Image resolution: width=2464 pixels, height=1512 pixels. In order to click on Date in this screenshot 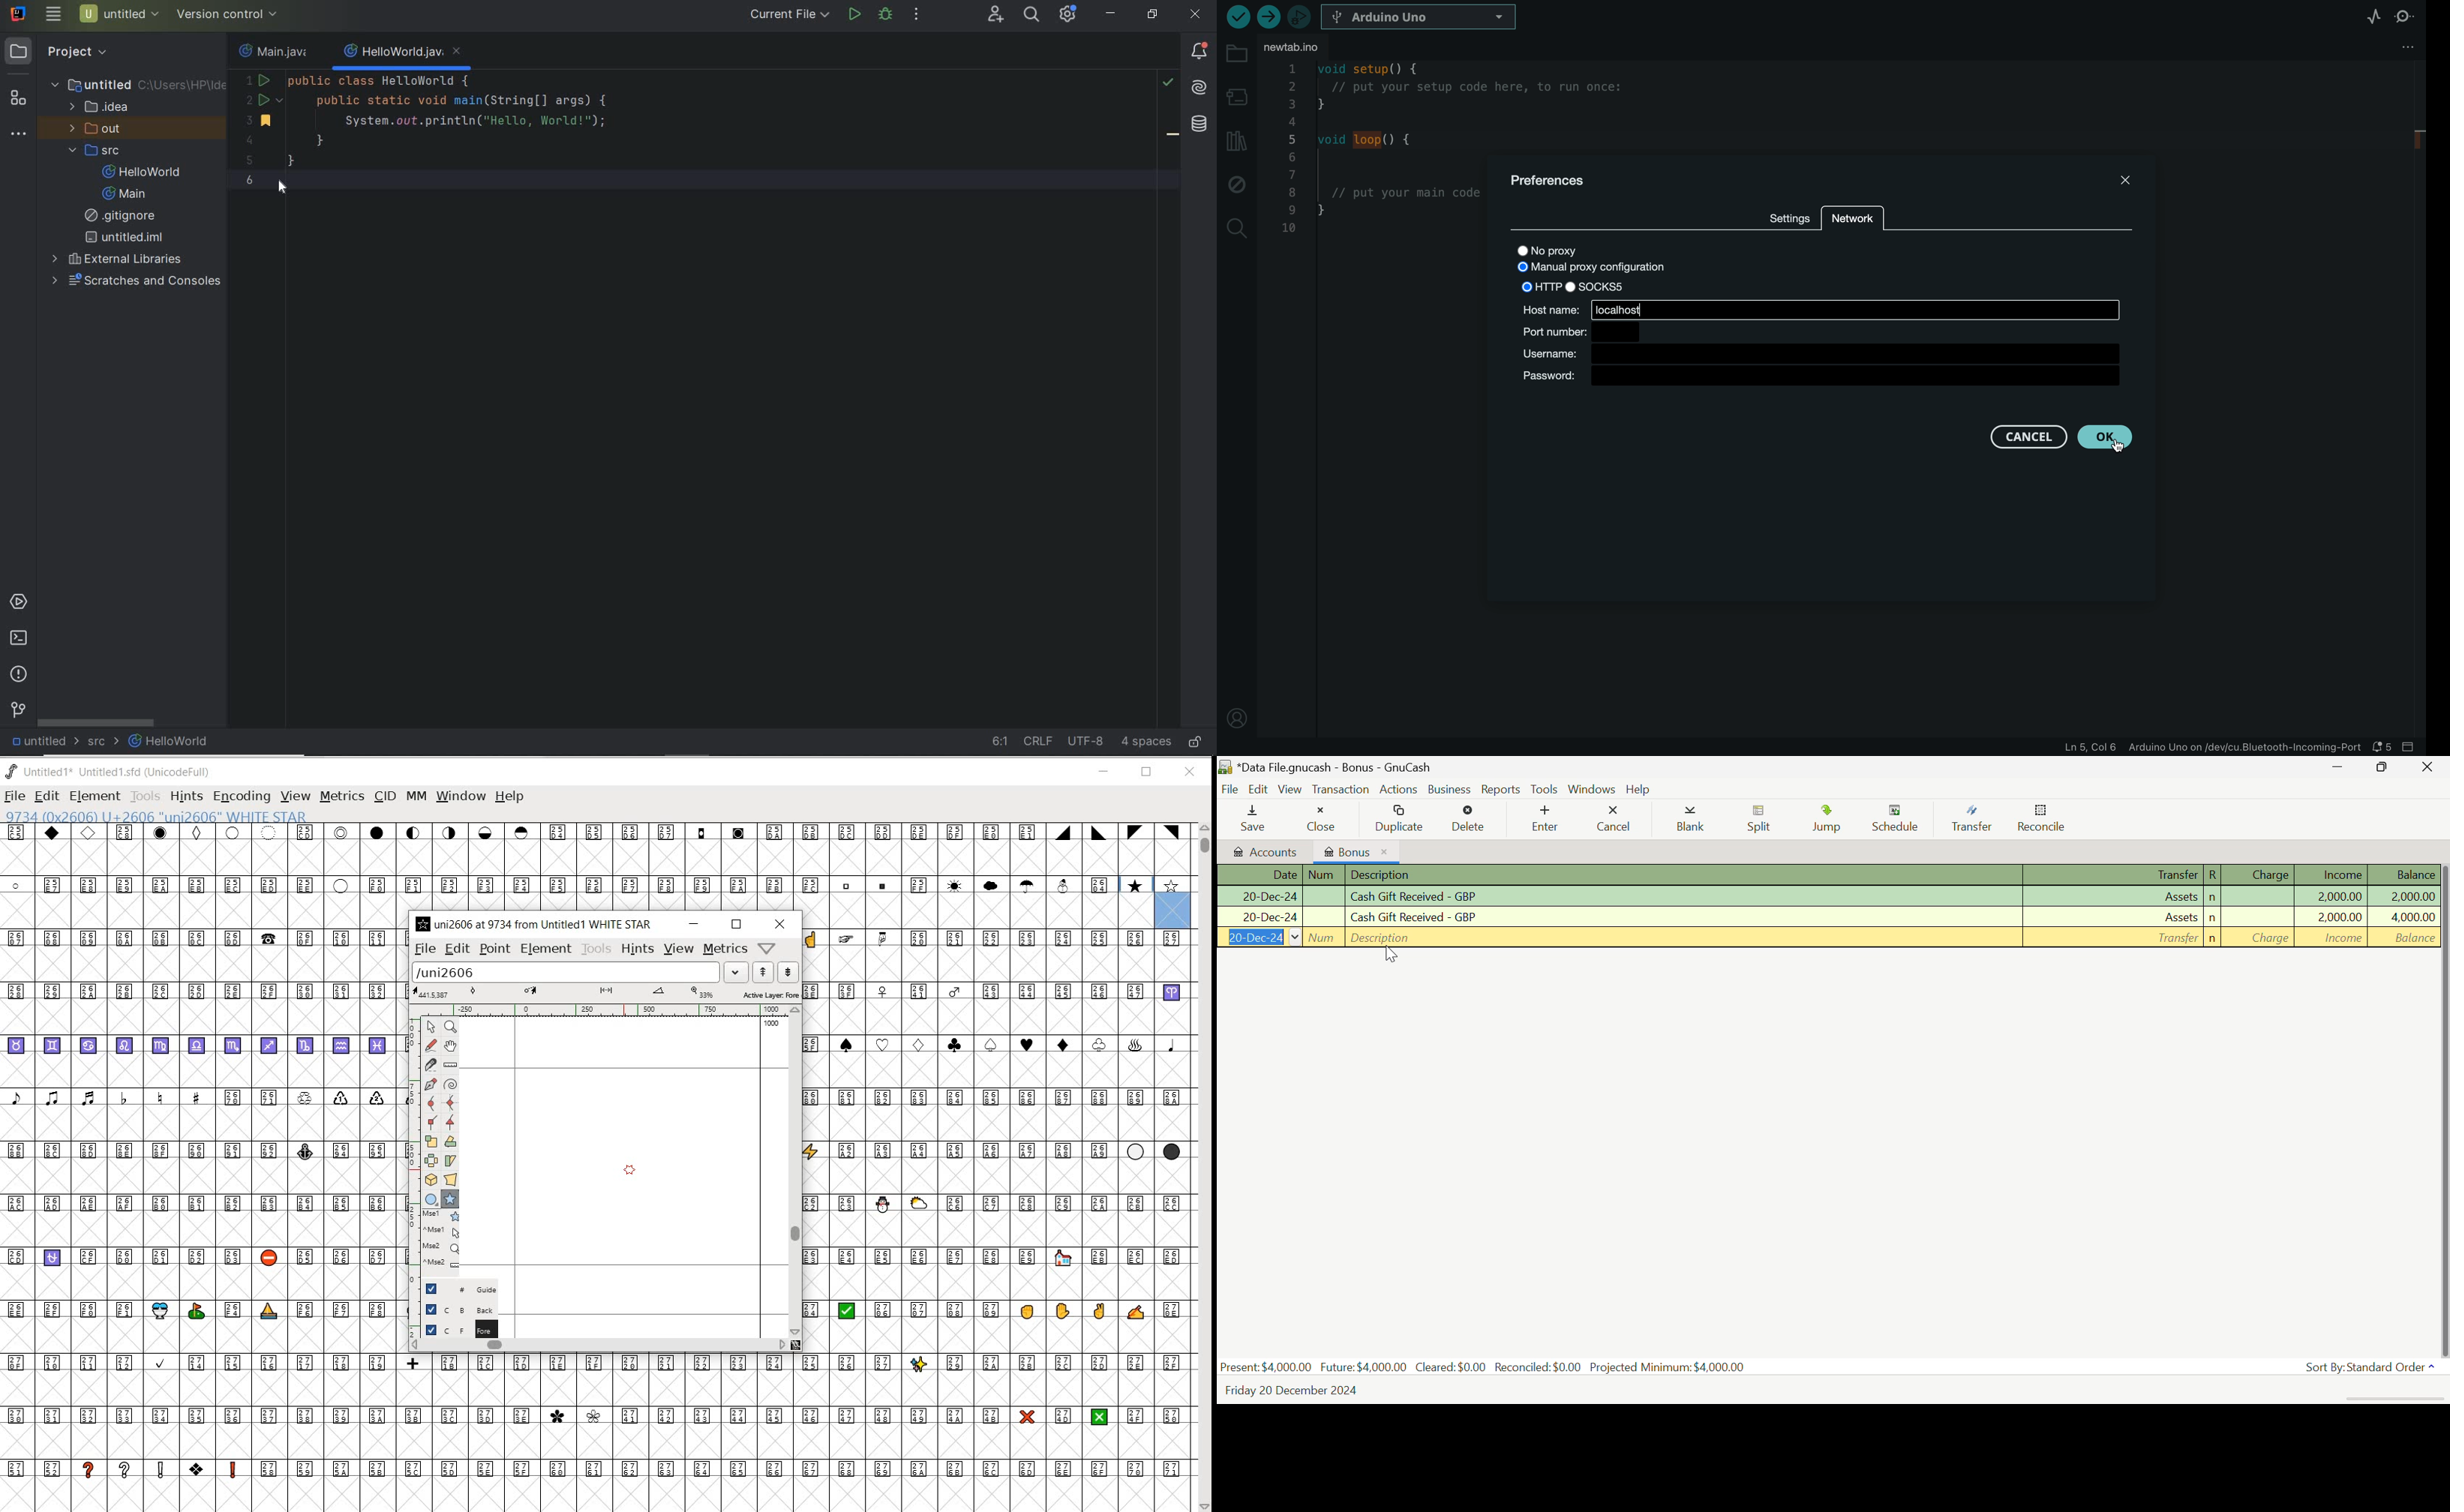, I will do `click(1259, 937)`.